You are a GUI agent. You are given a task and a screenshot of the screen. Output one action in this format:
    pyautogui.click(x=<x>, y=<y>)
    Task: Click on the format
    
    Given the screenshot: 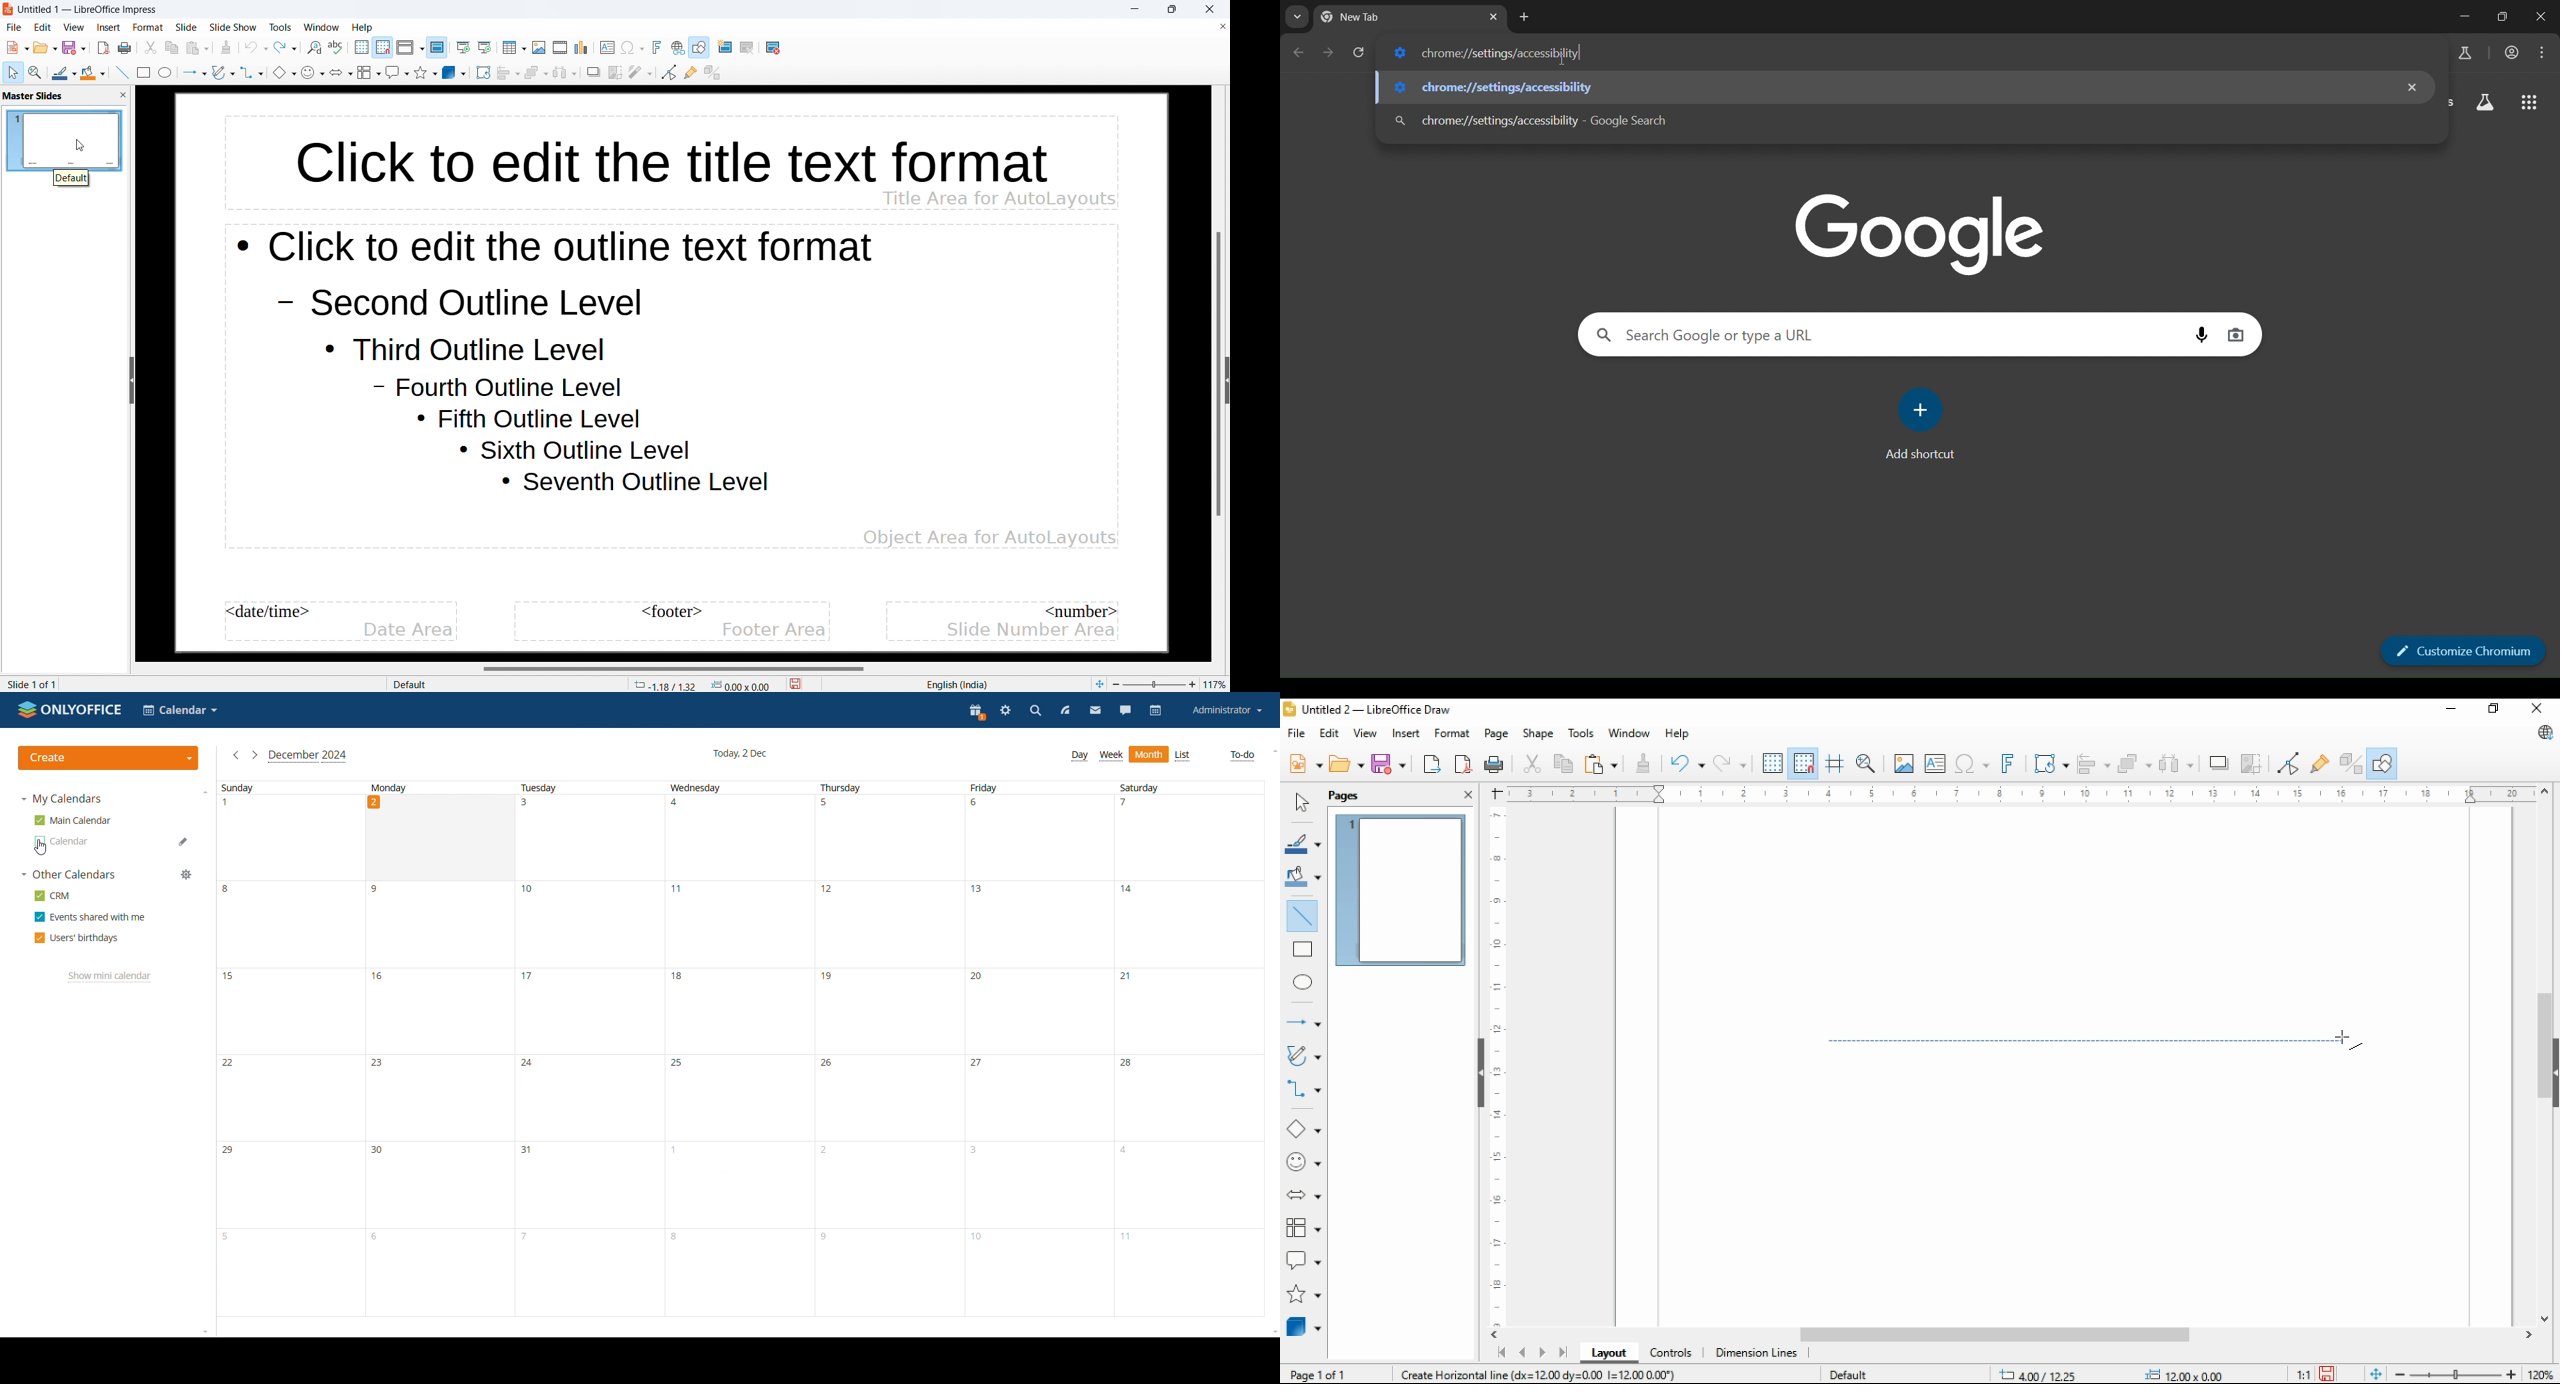 What is the action you would take?
    pyautogui.click(x=1454, y=735)
    